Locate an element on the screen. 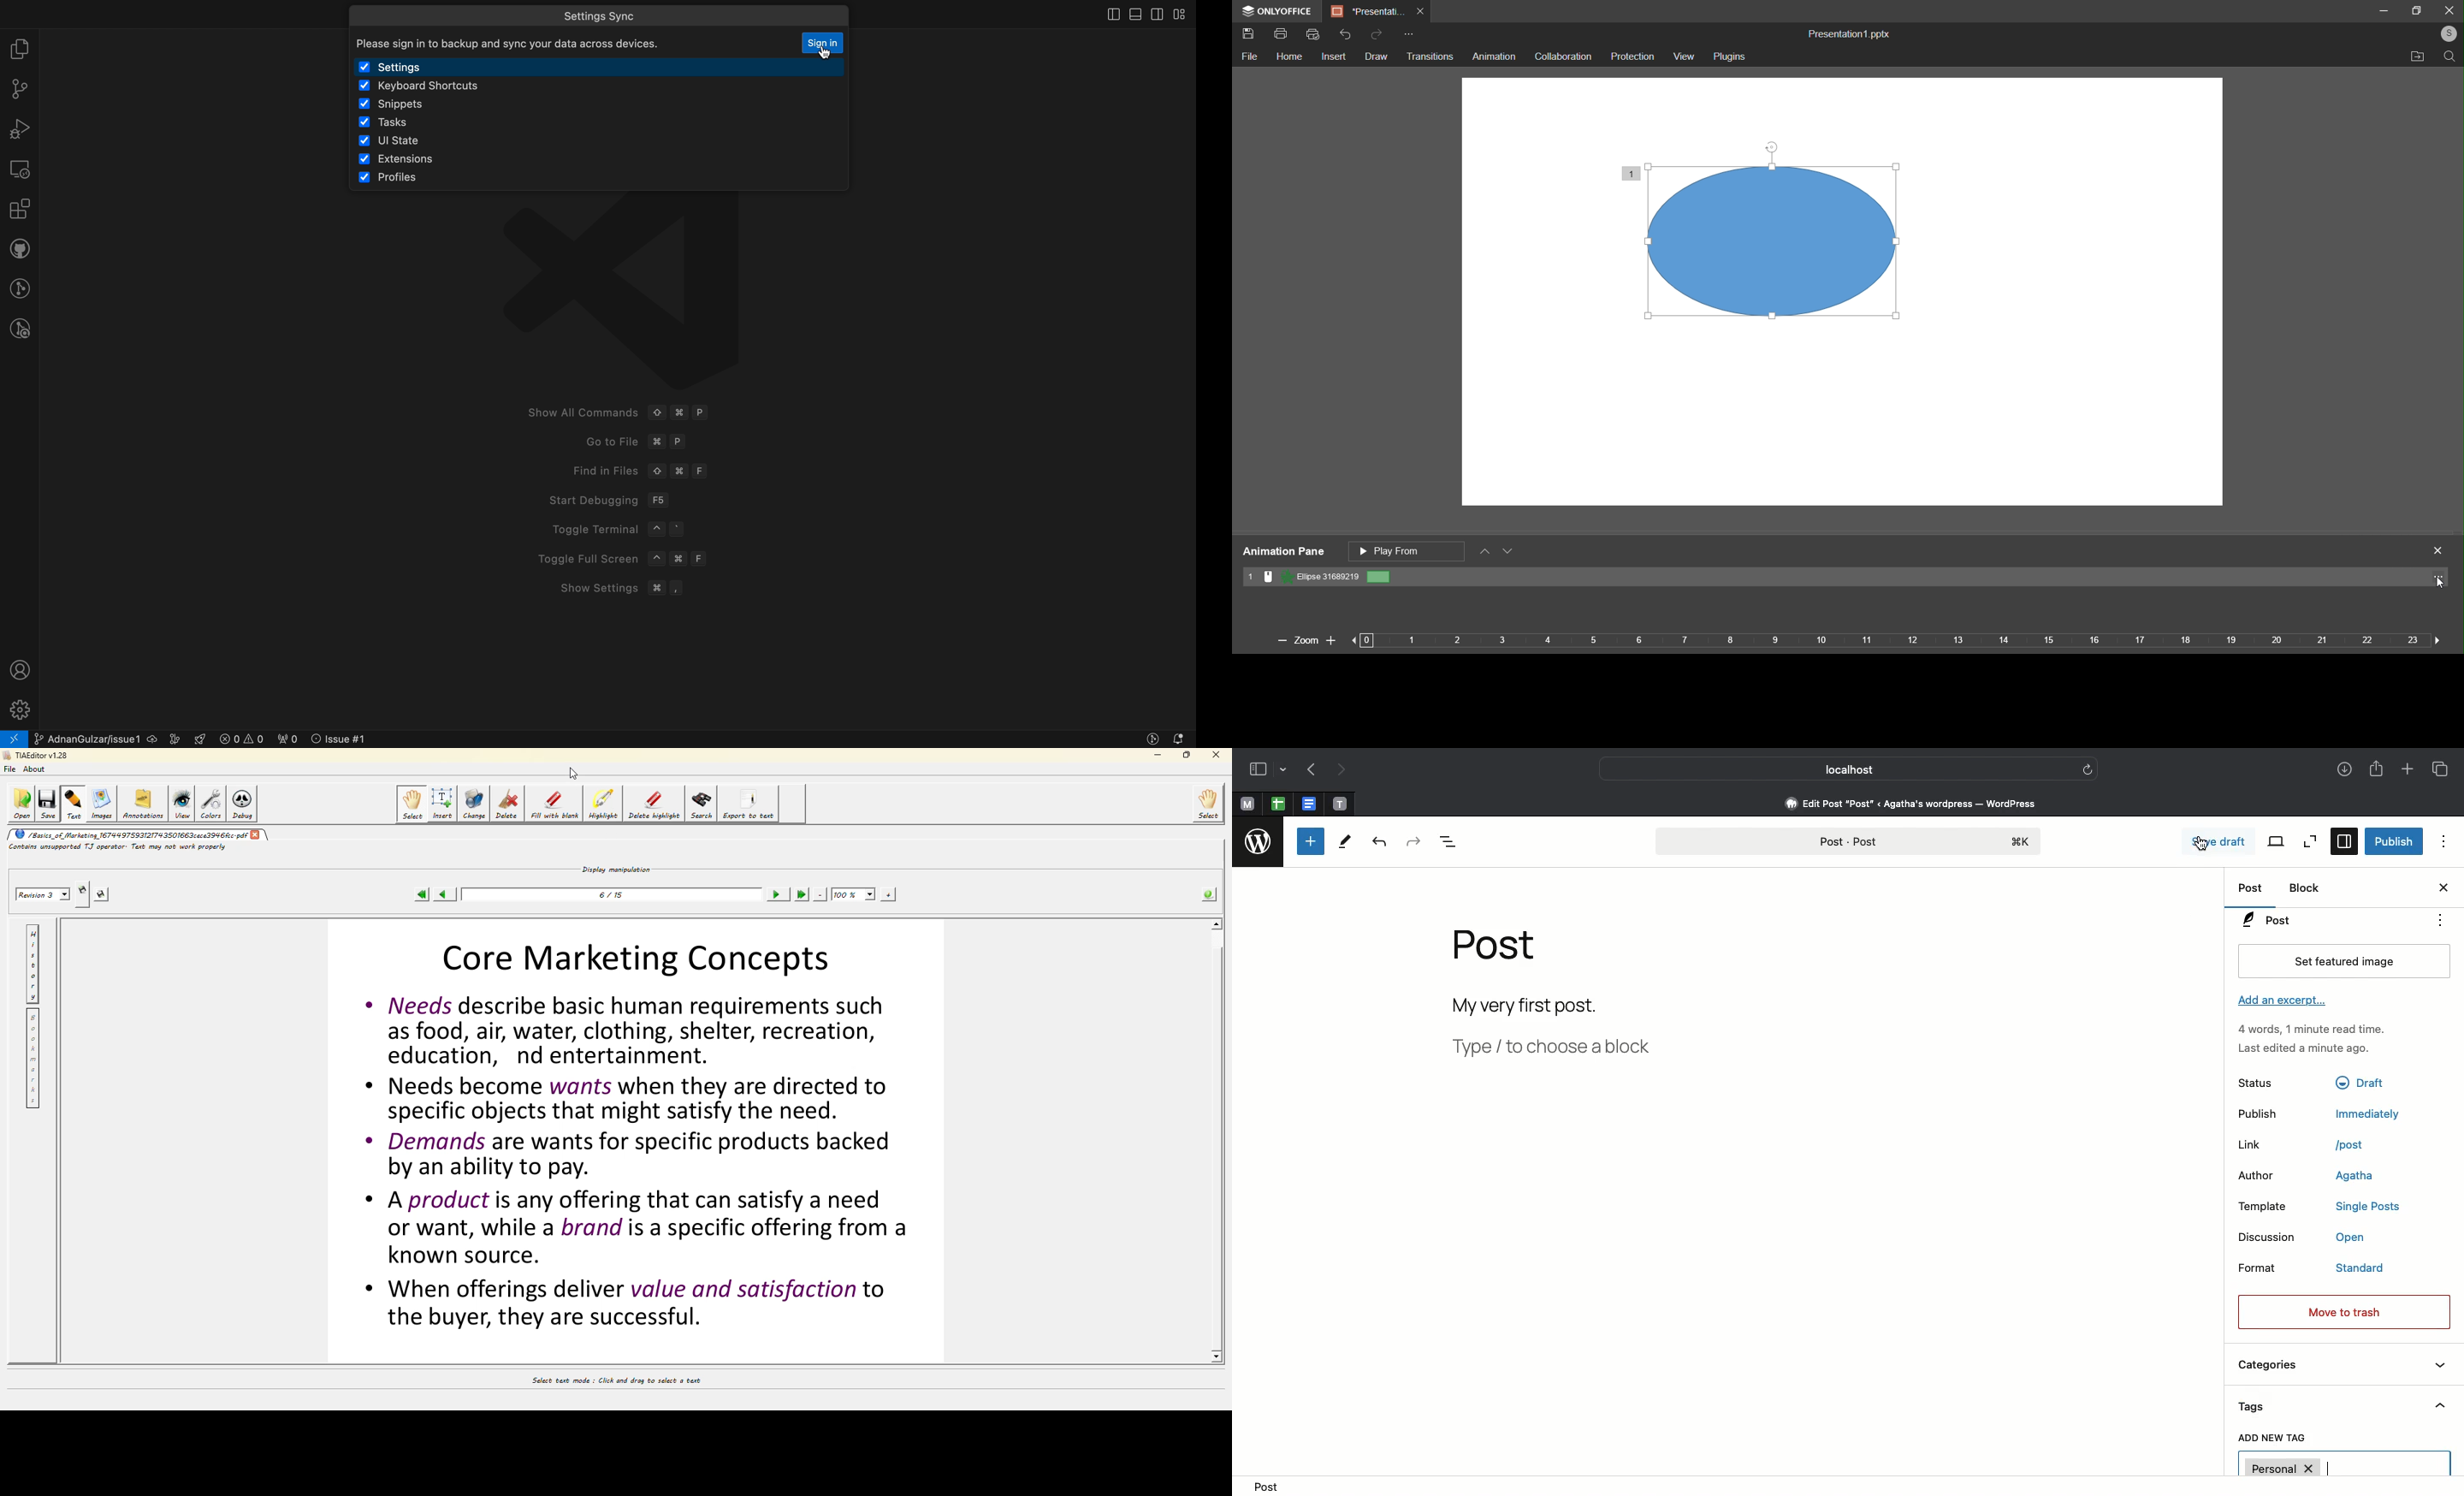 This screenshot has height=1512, width=2464. quick menus is located at coordinates (617, 12).